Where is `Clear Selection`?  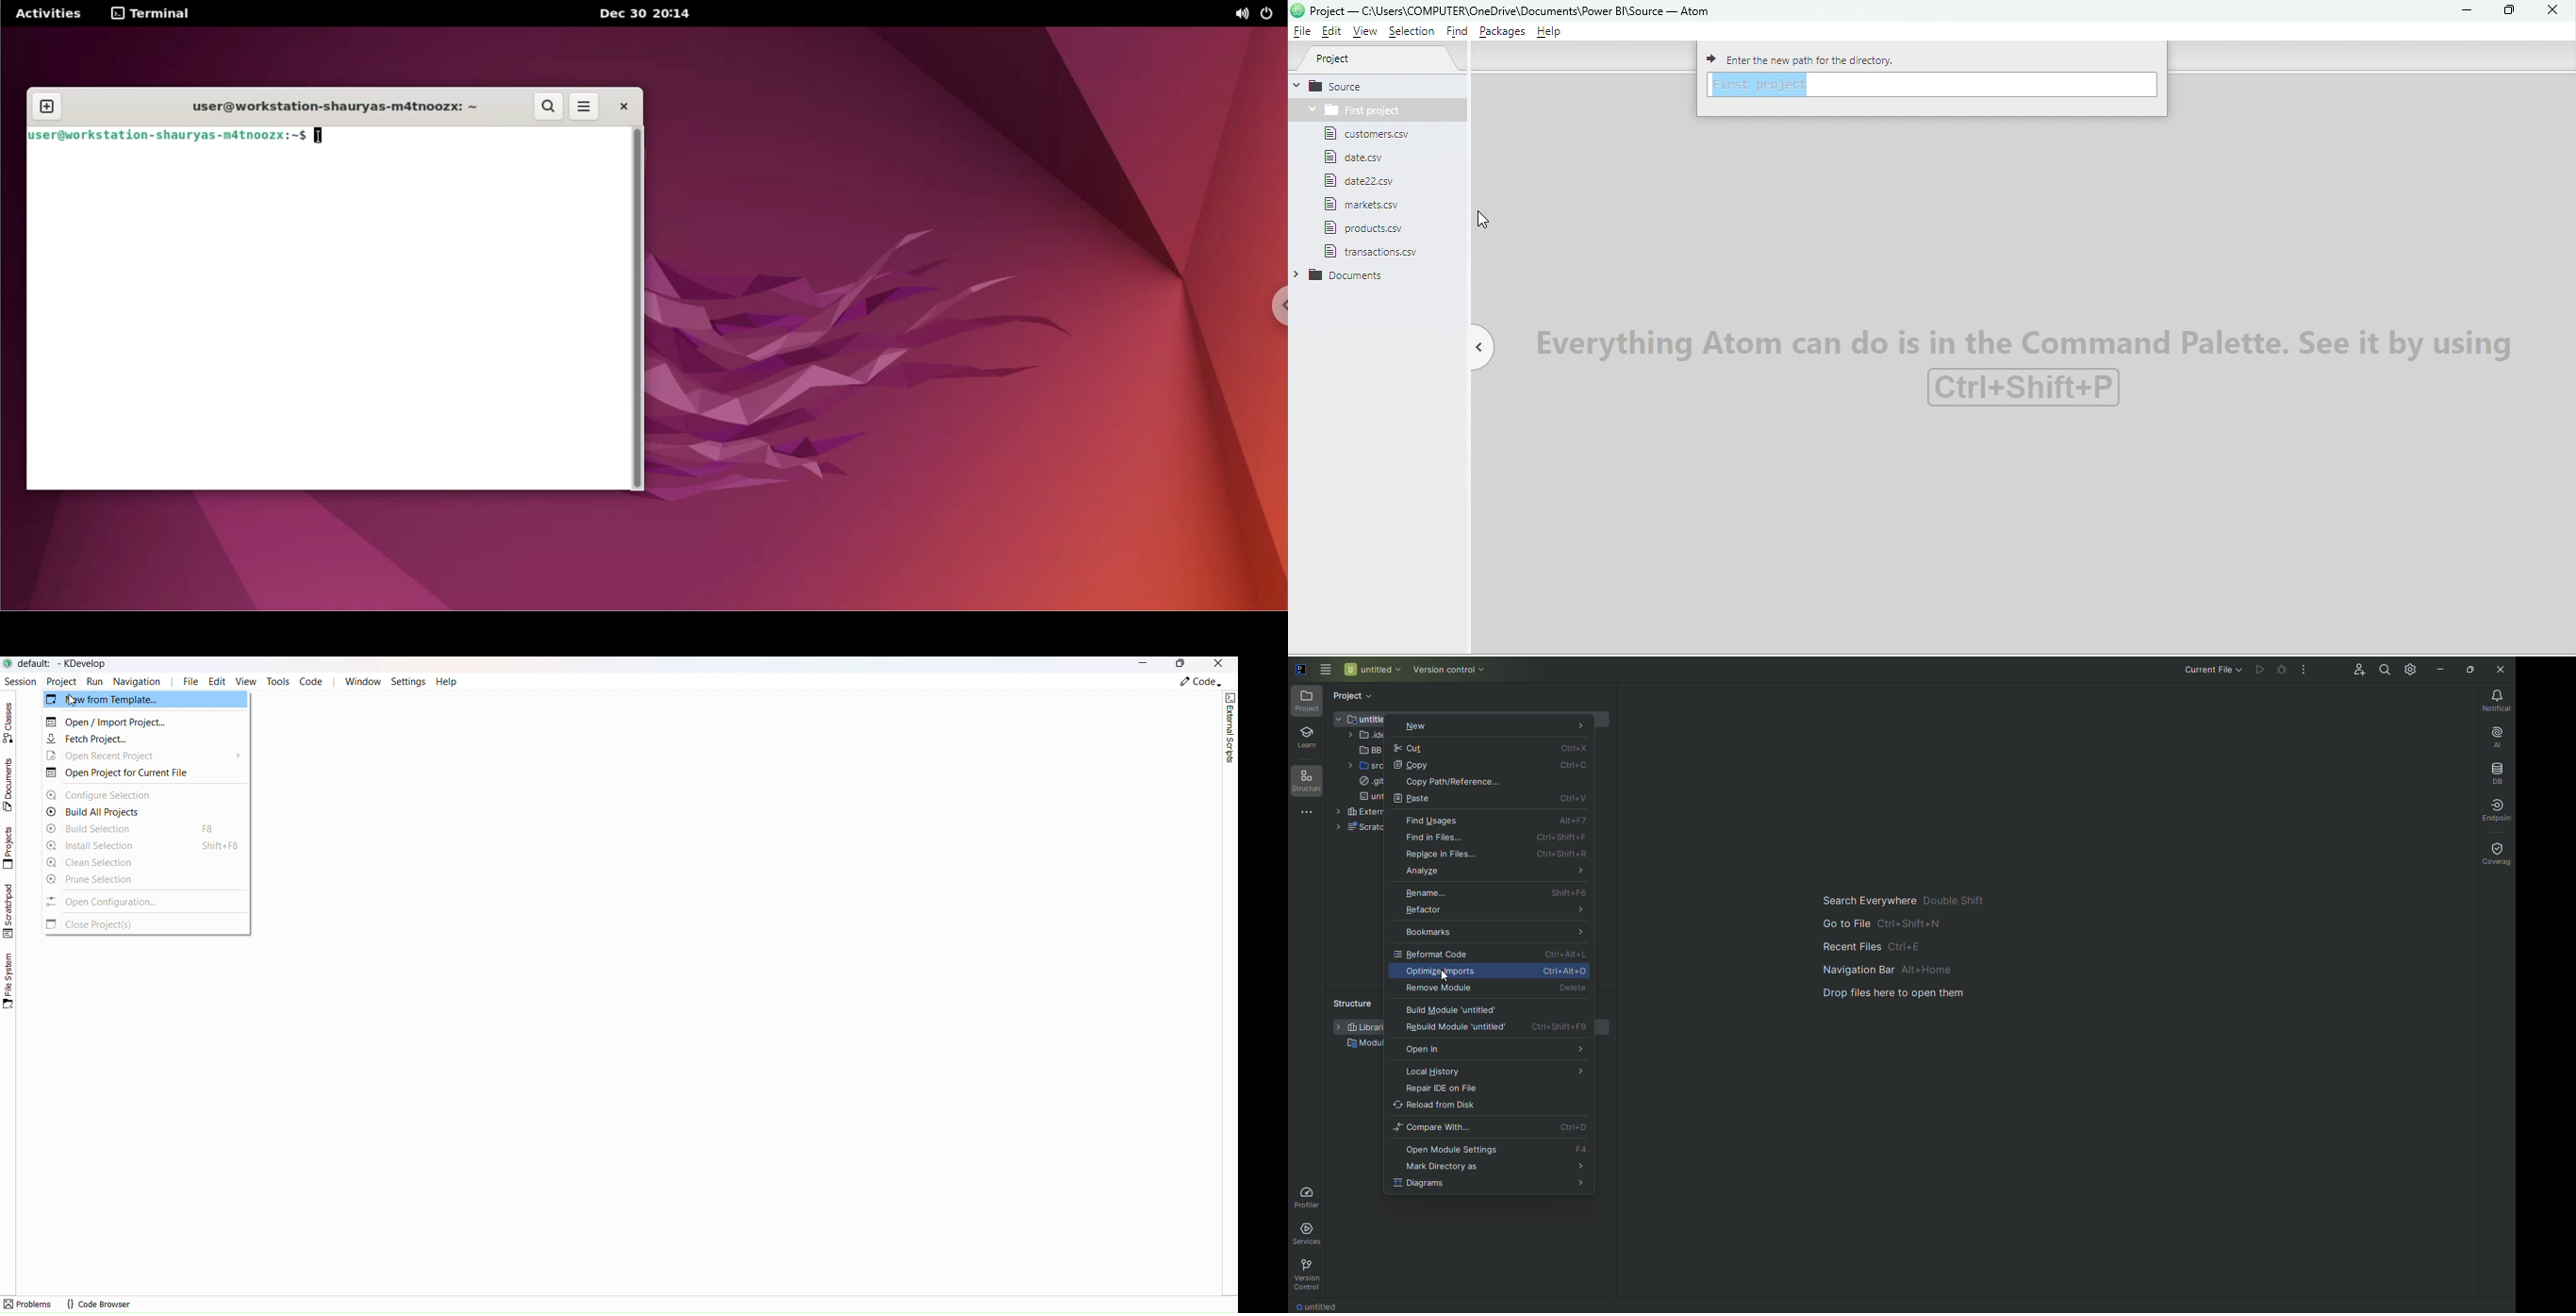 Clear Selection is located at coordinates (138, 861).